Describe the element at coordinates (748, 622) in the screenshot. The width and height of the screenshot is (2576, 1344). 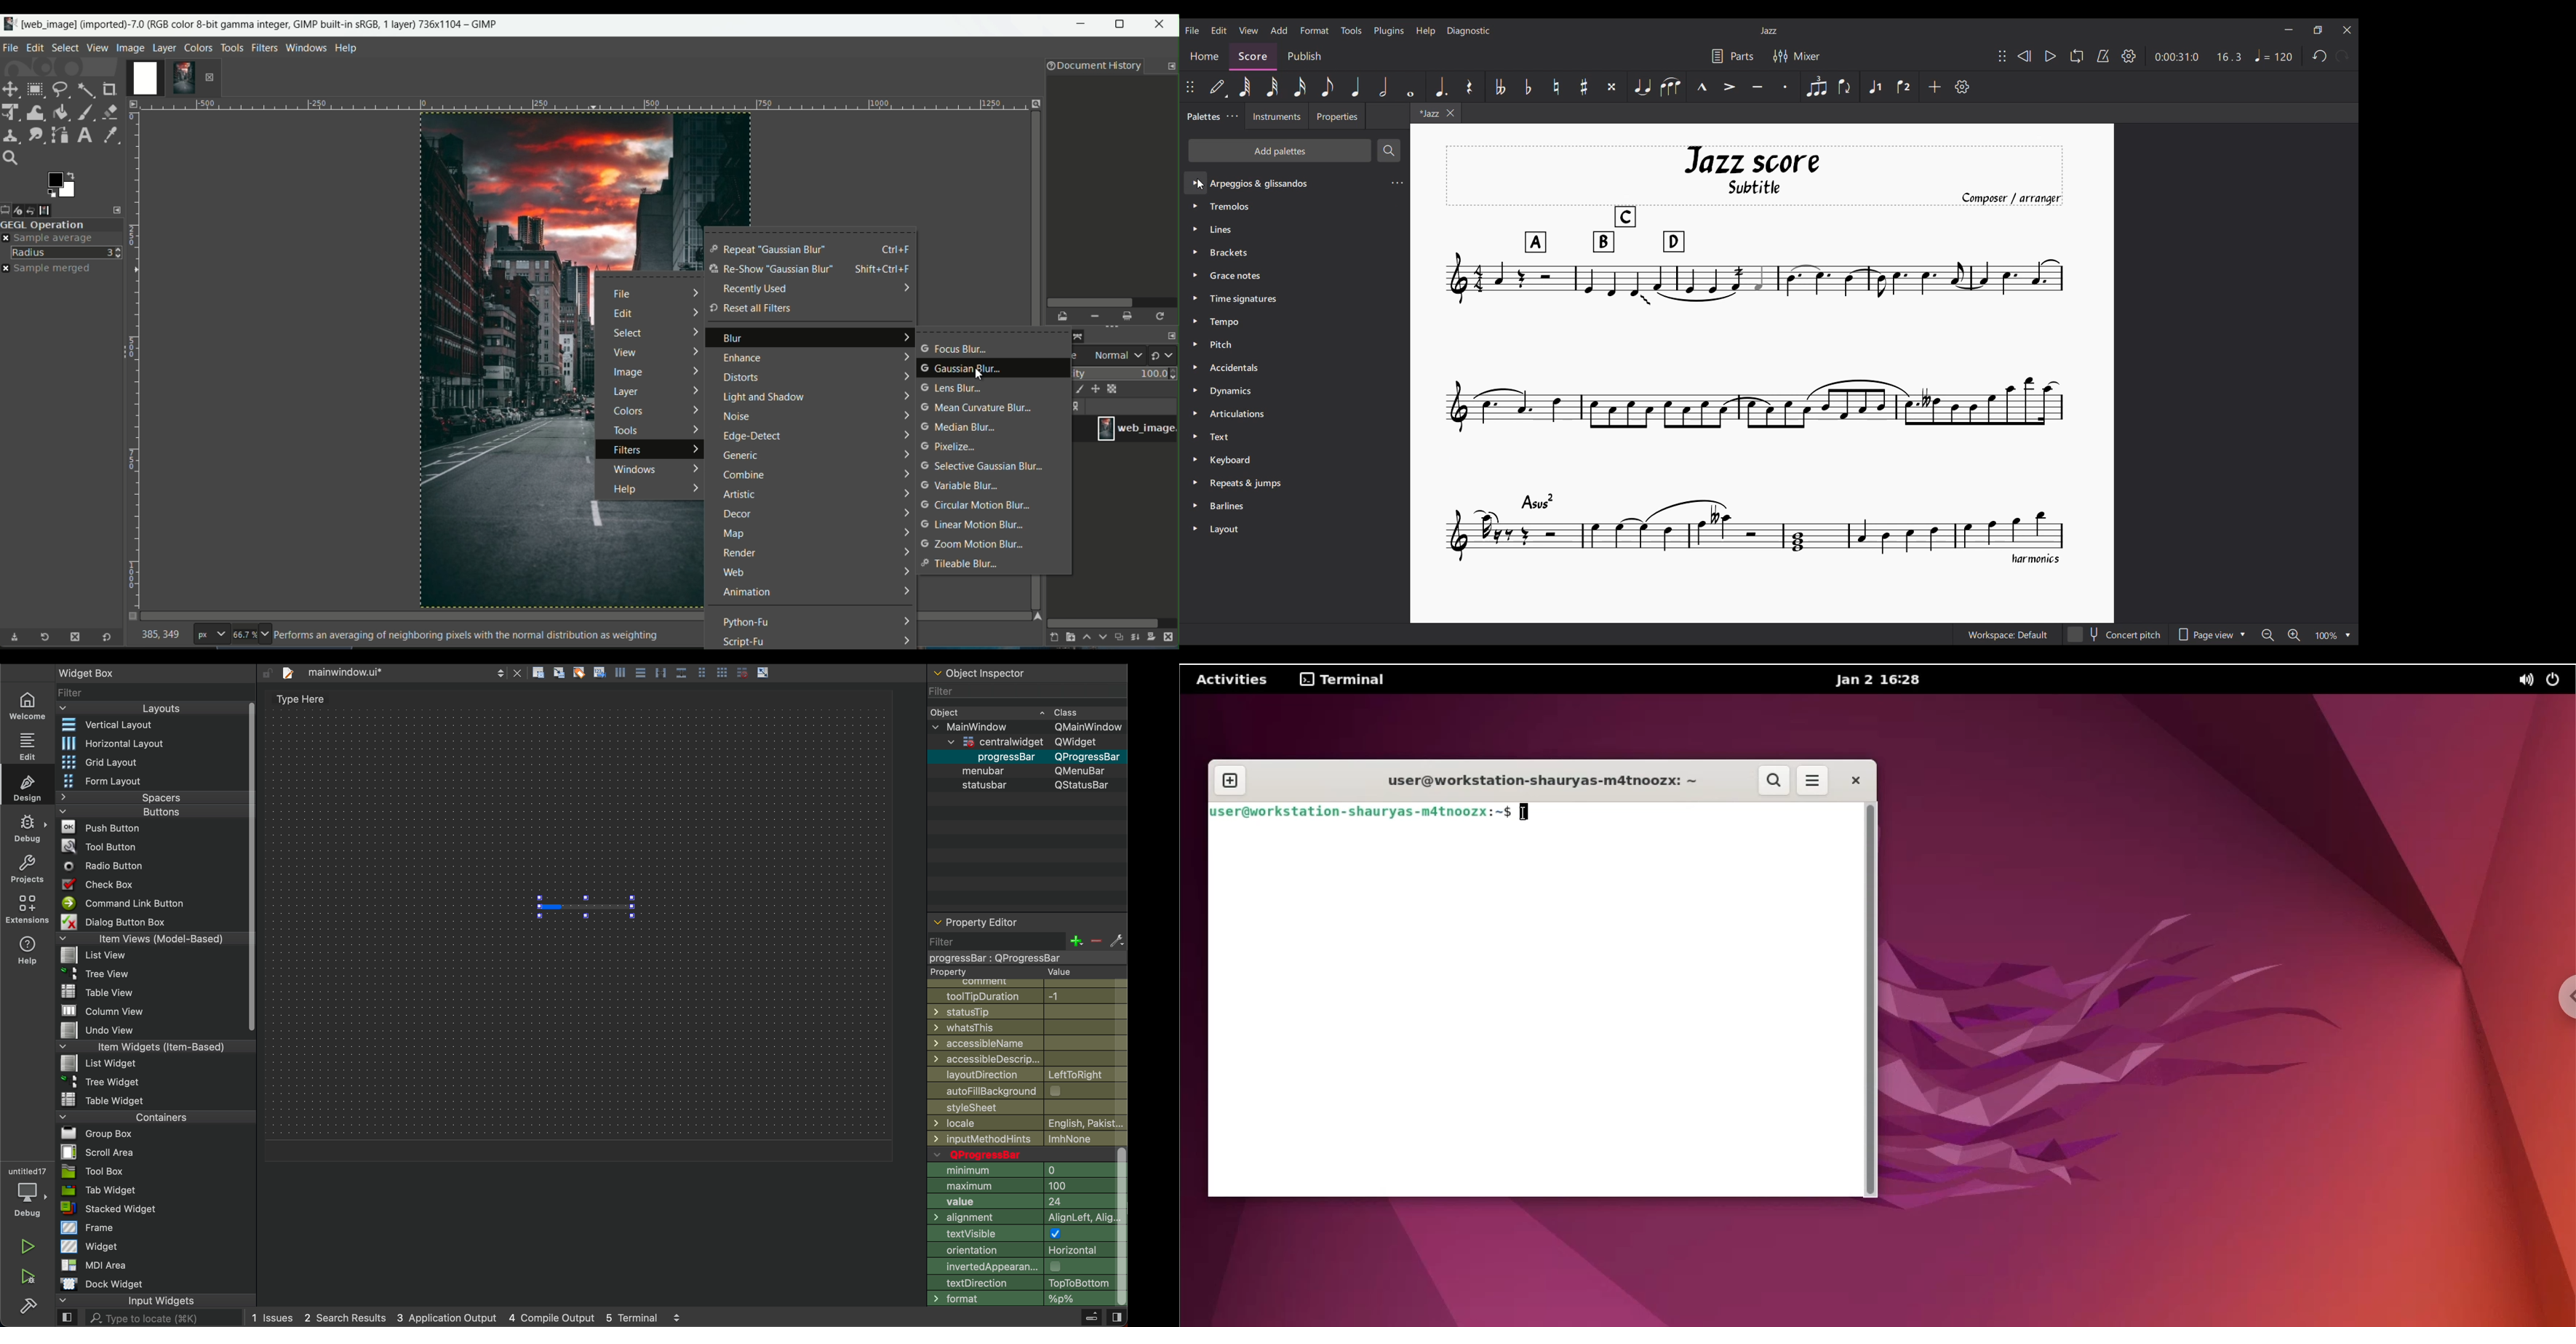
I see `python-fu` at that location.